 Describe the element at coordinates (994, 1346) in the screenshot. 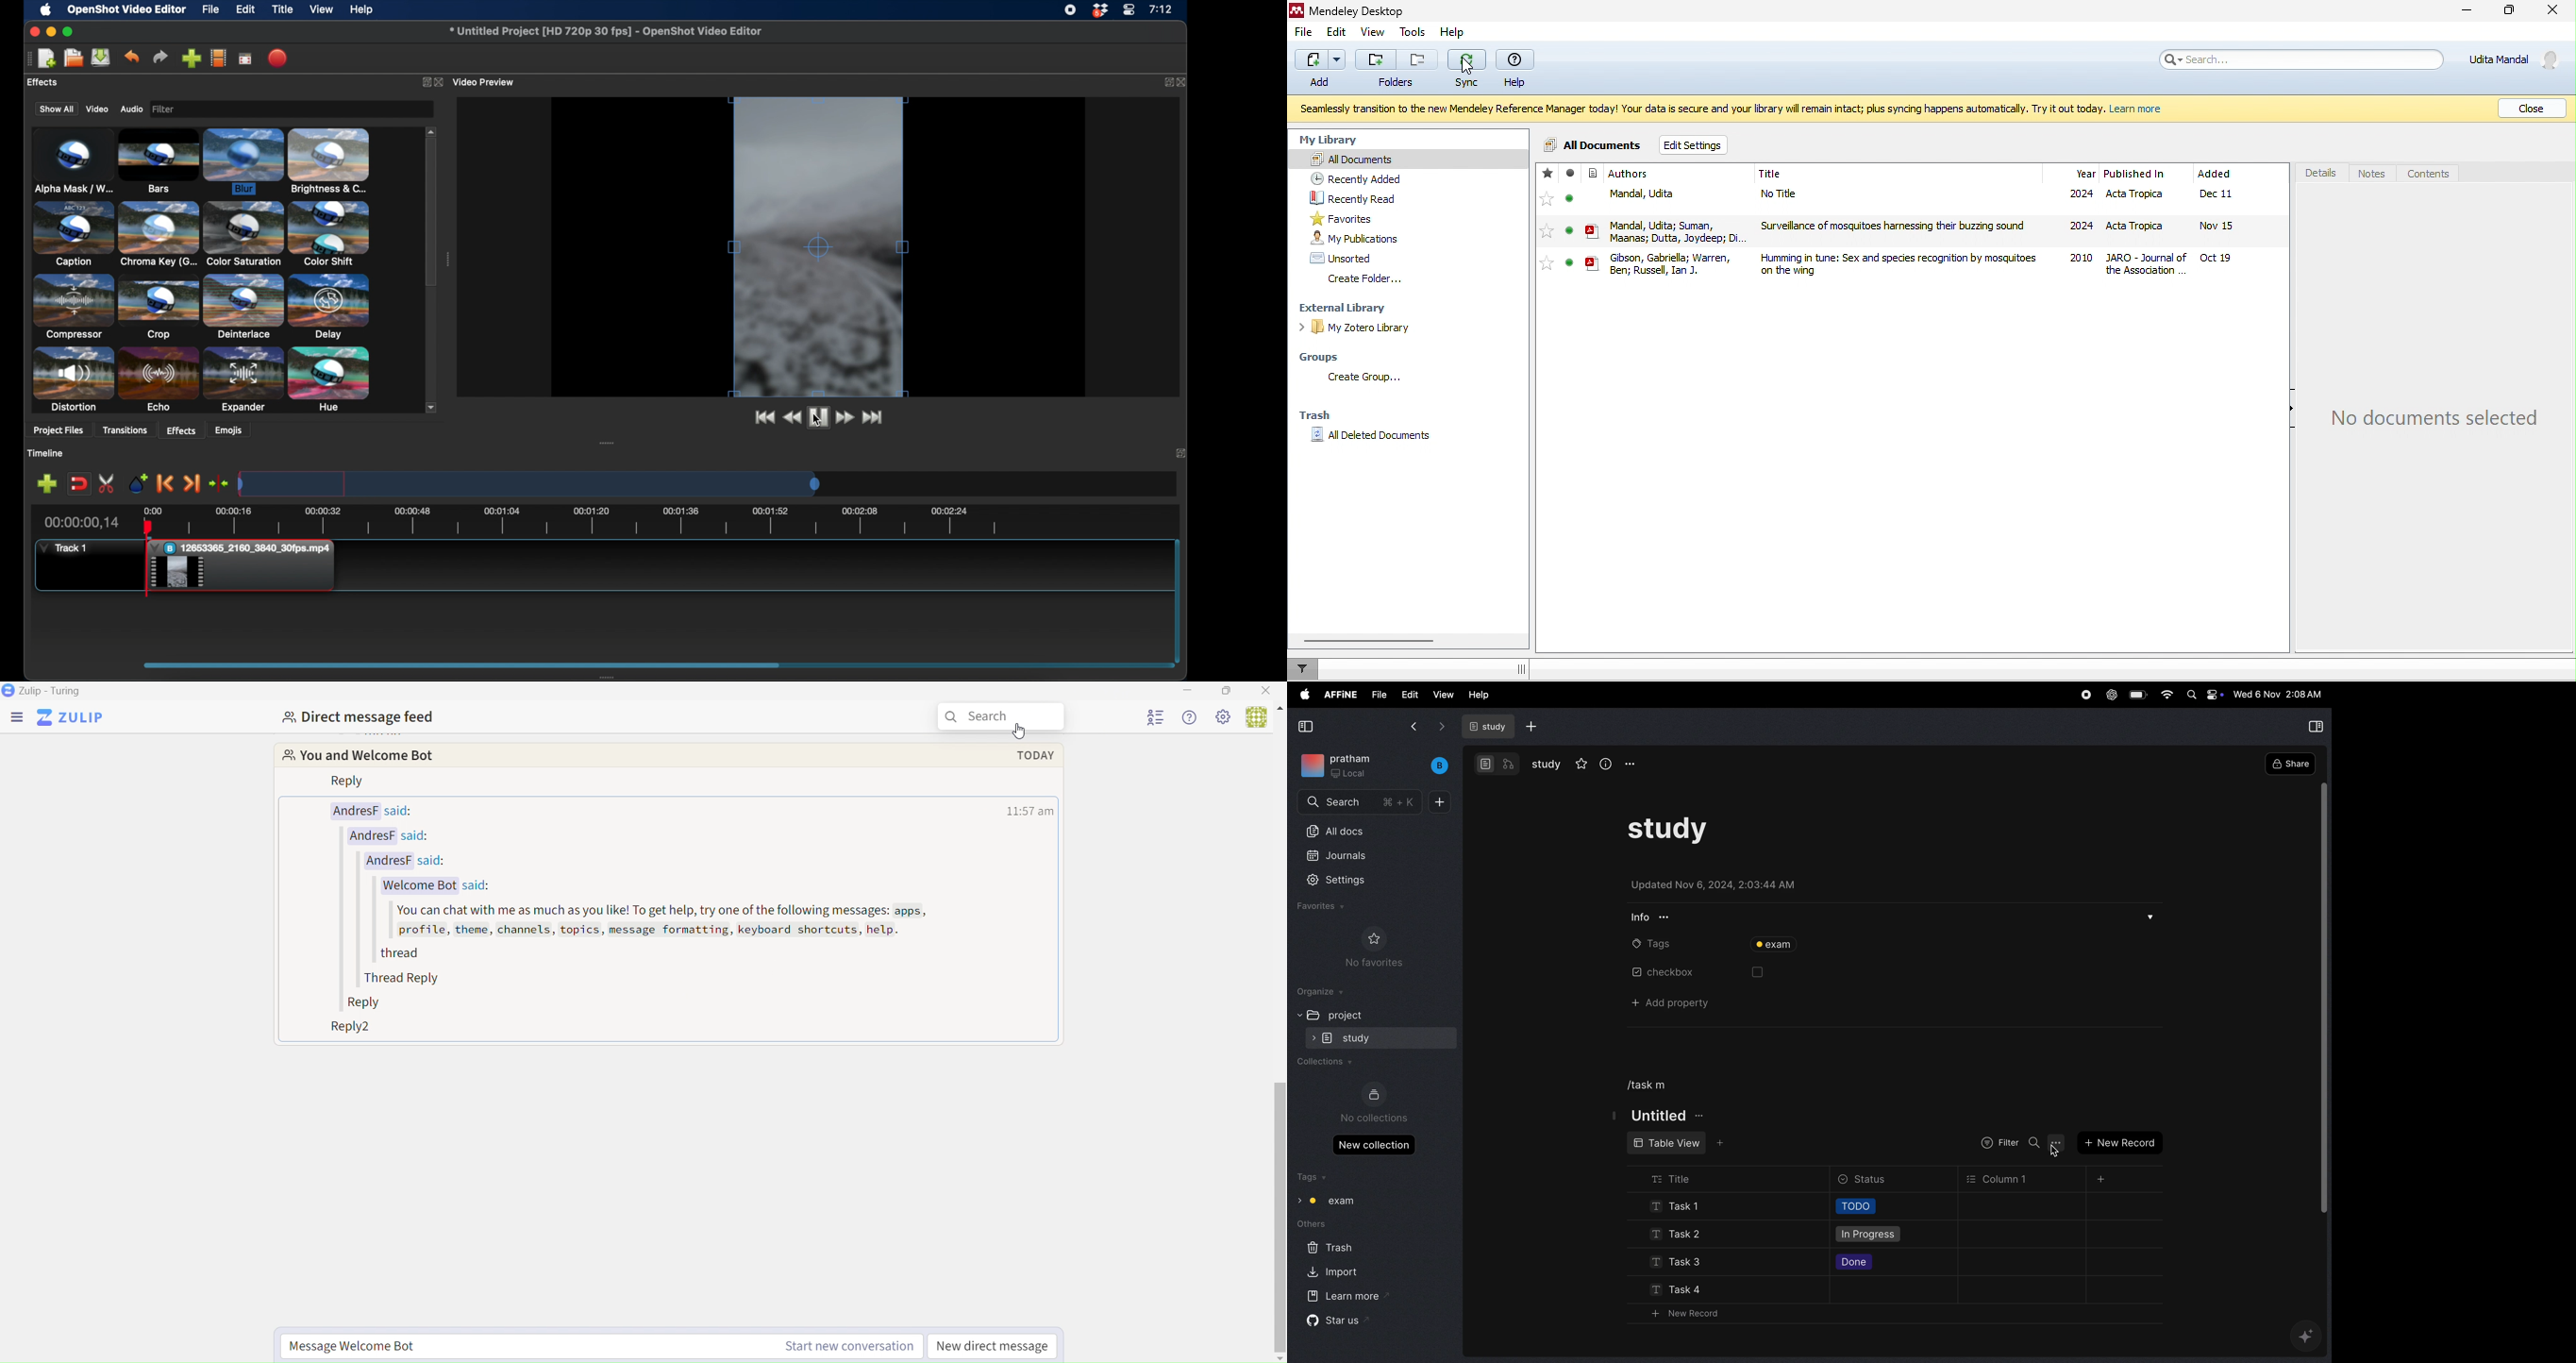

I see `New direct message` at that location.